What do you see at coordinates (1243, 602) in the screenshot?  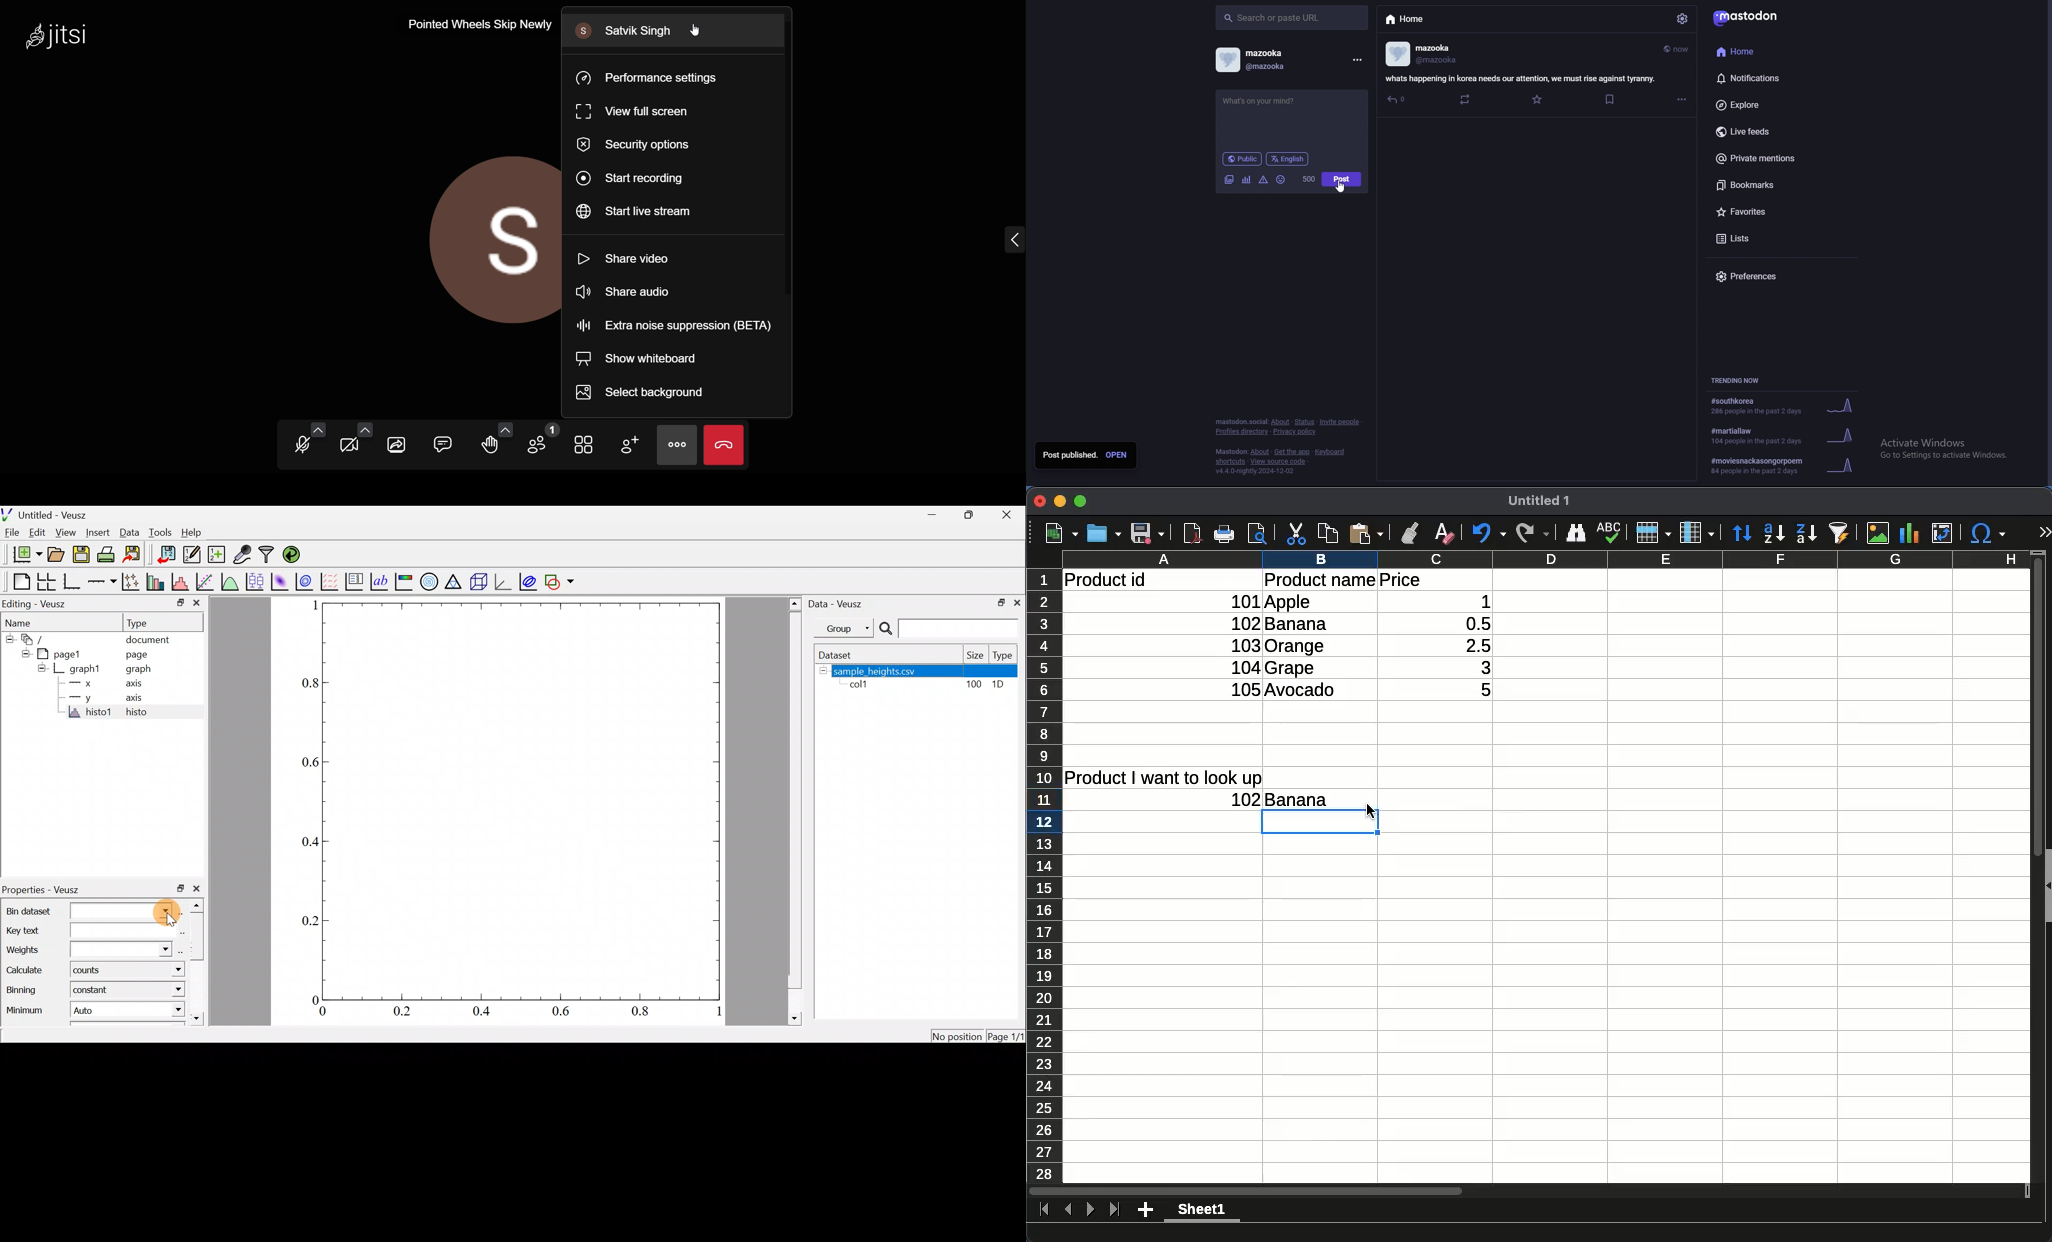 I see `101` at bounding box center [1243, 602].